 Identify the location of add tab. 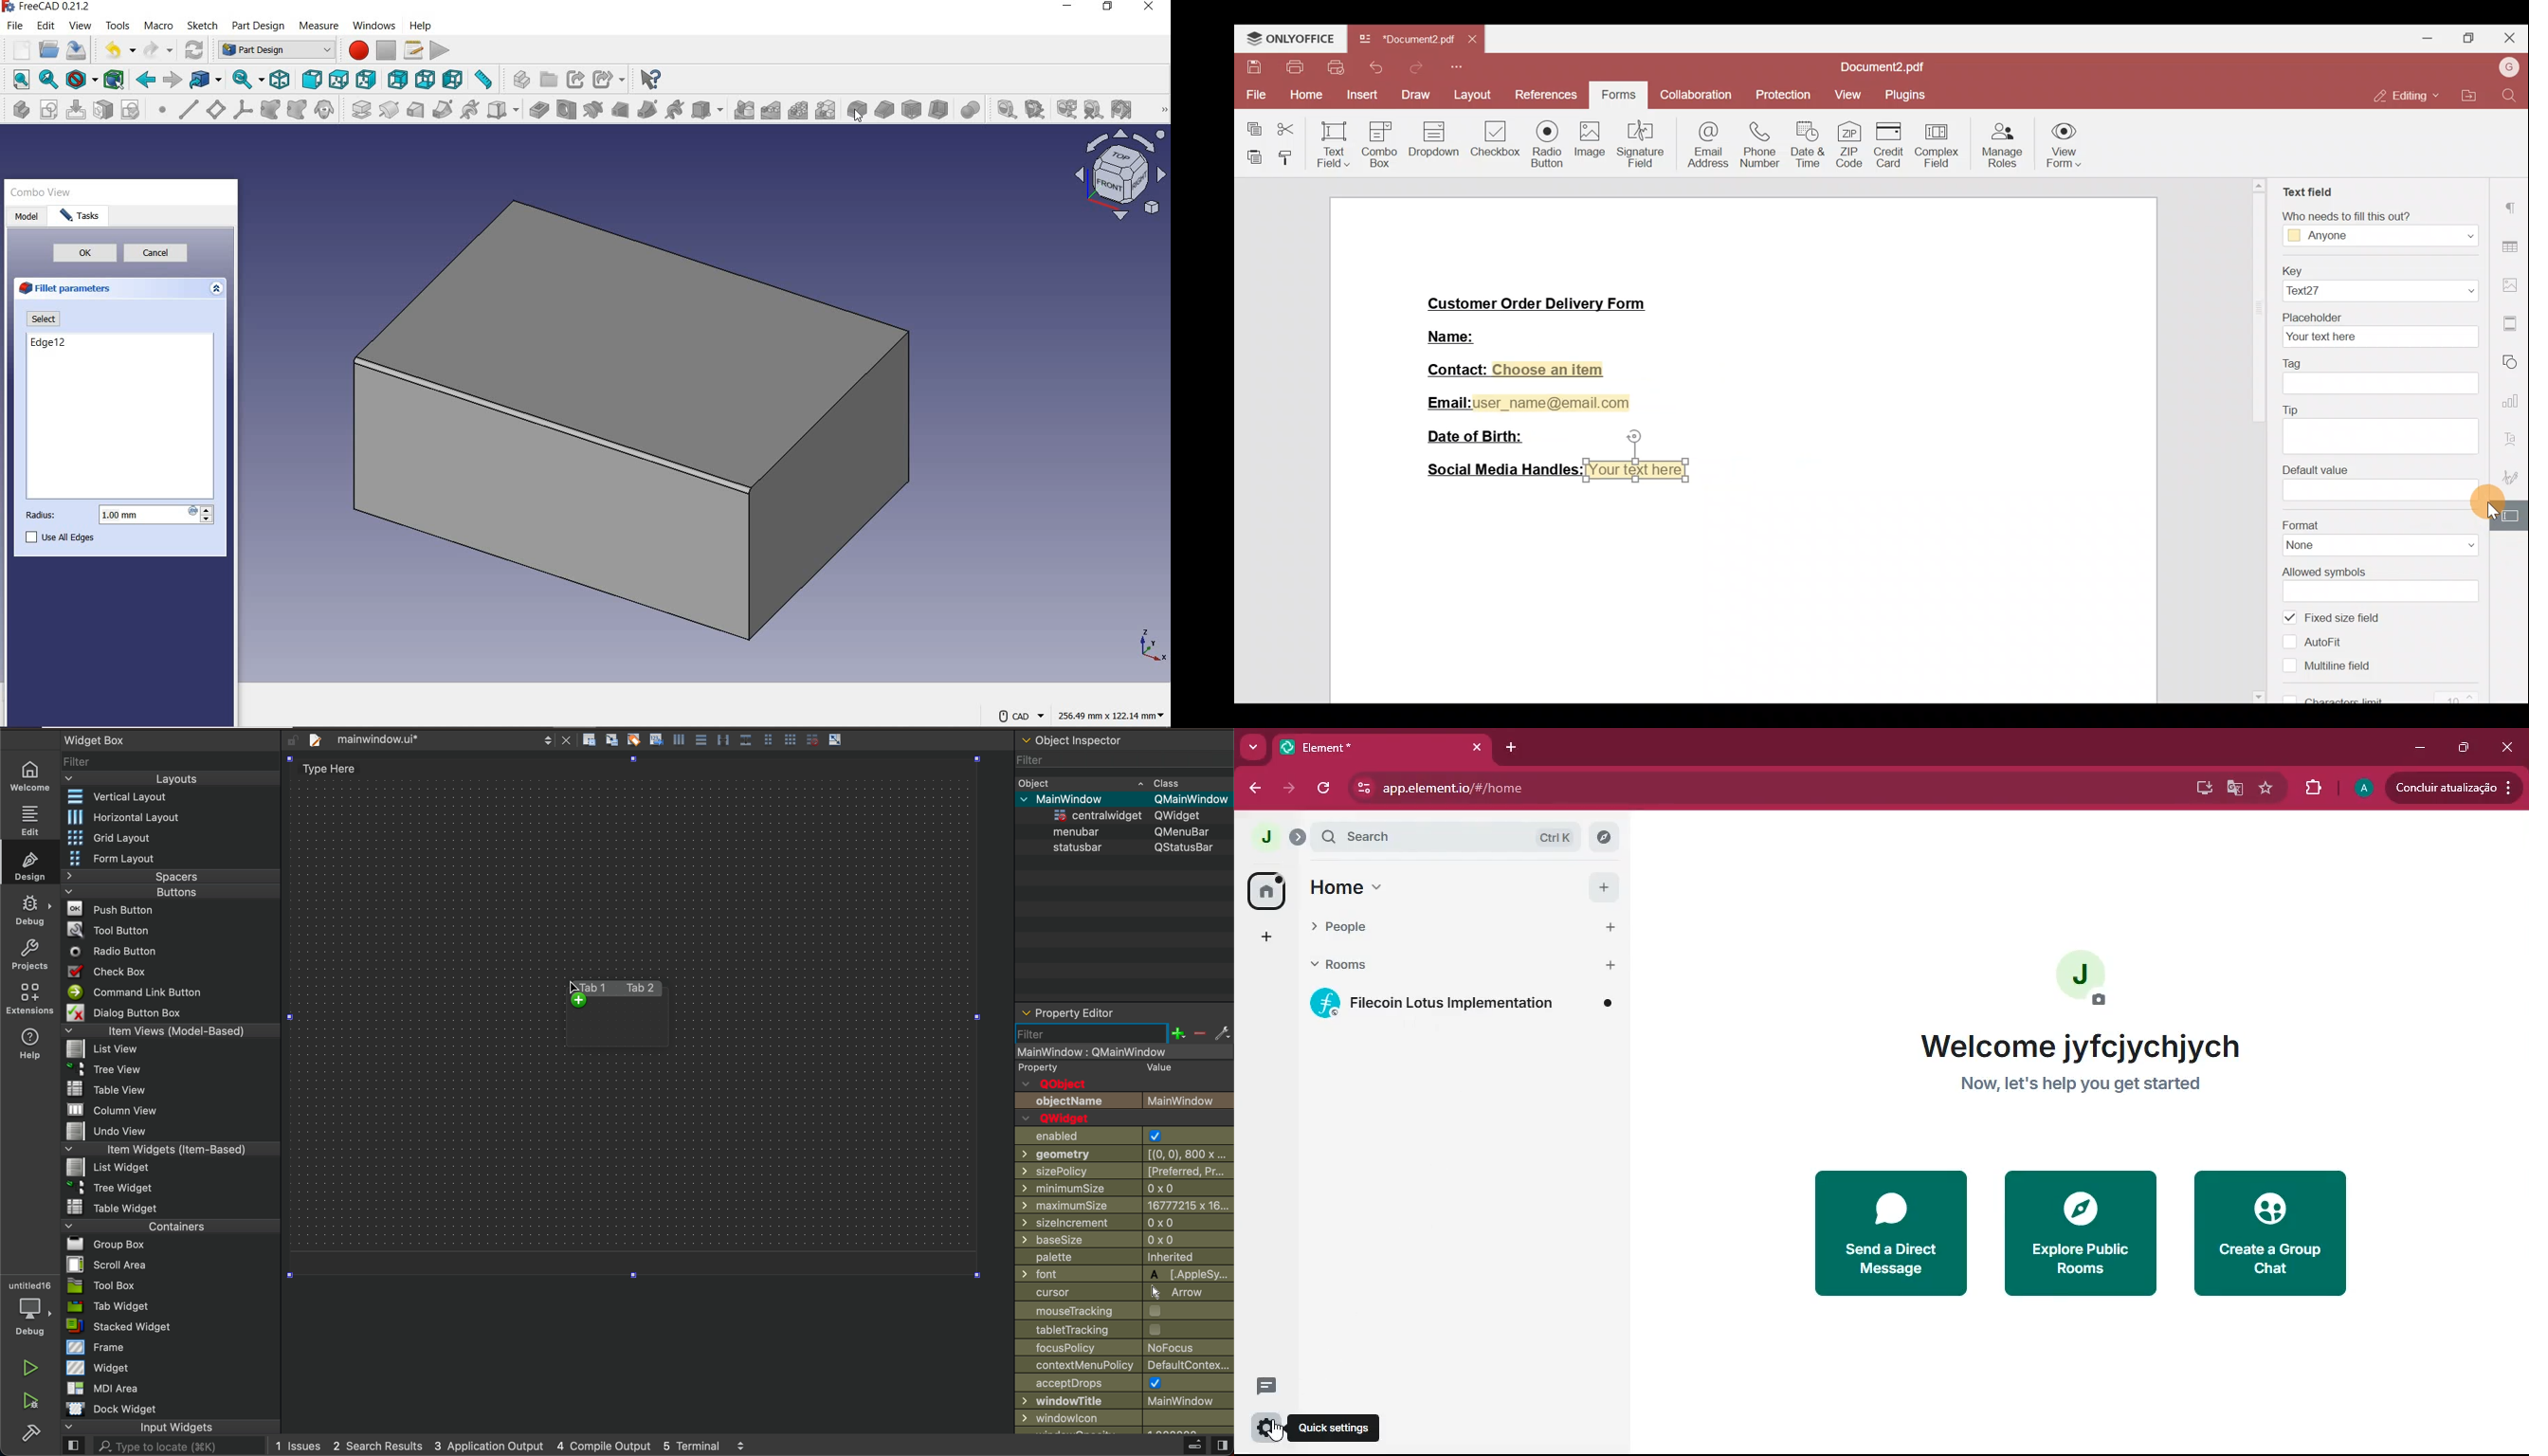
(1516, 750).